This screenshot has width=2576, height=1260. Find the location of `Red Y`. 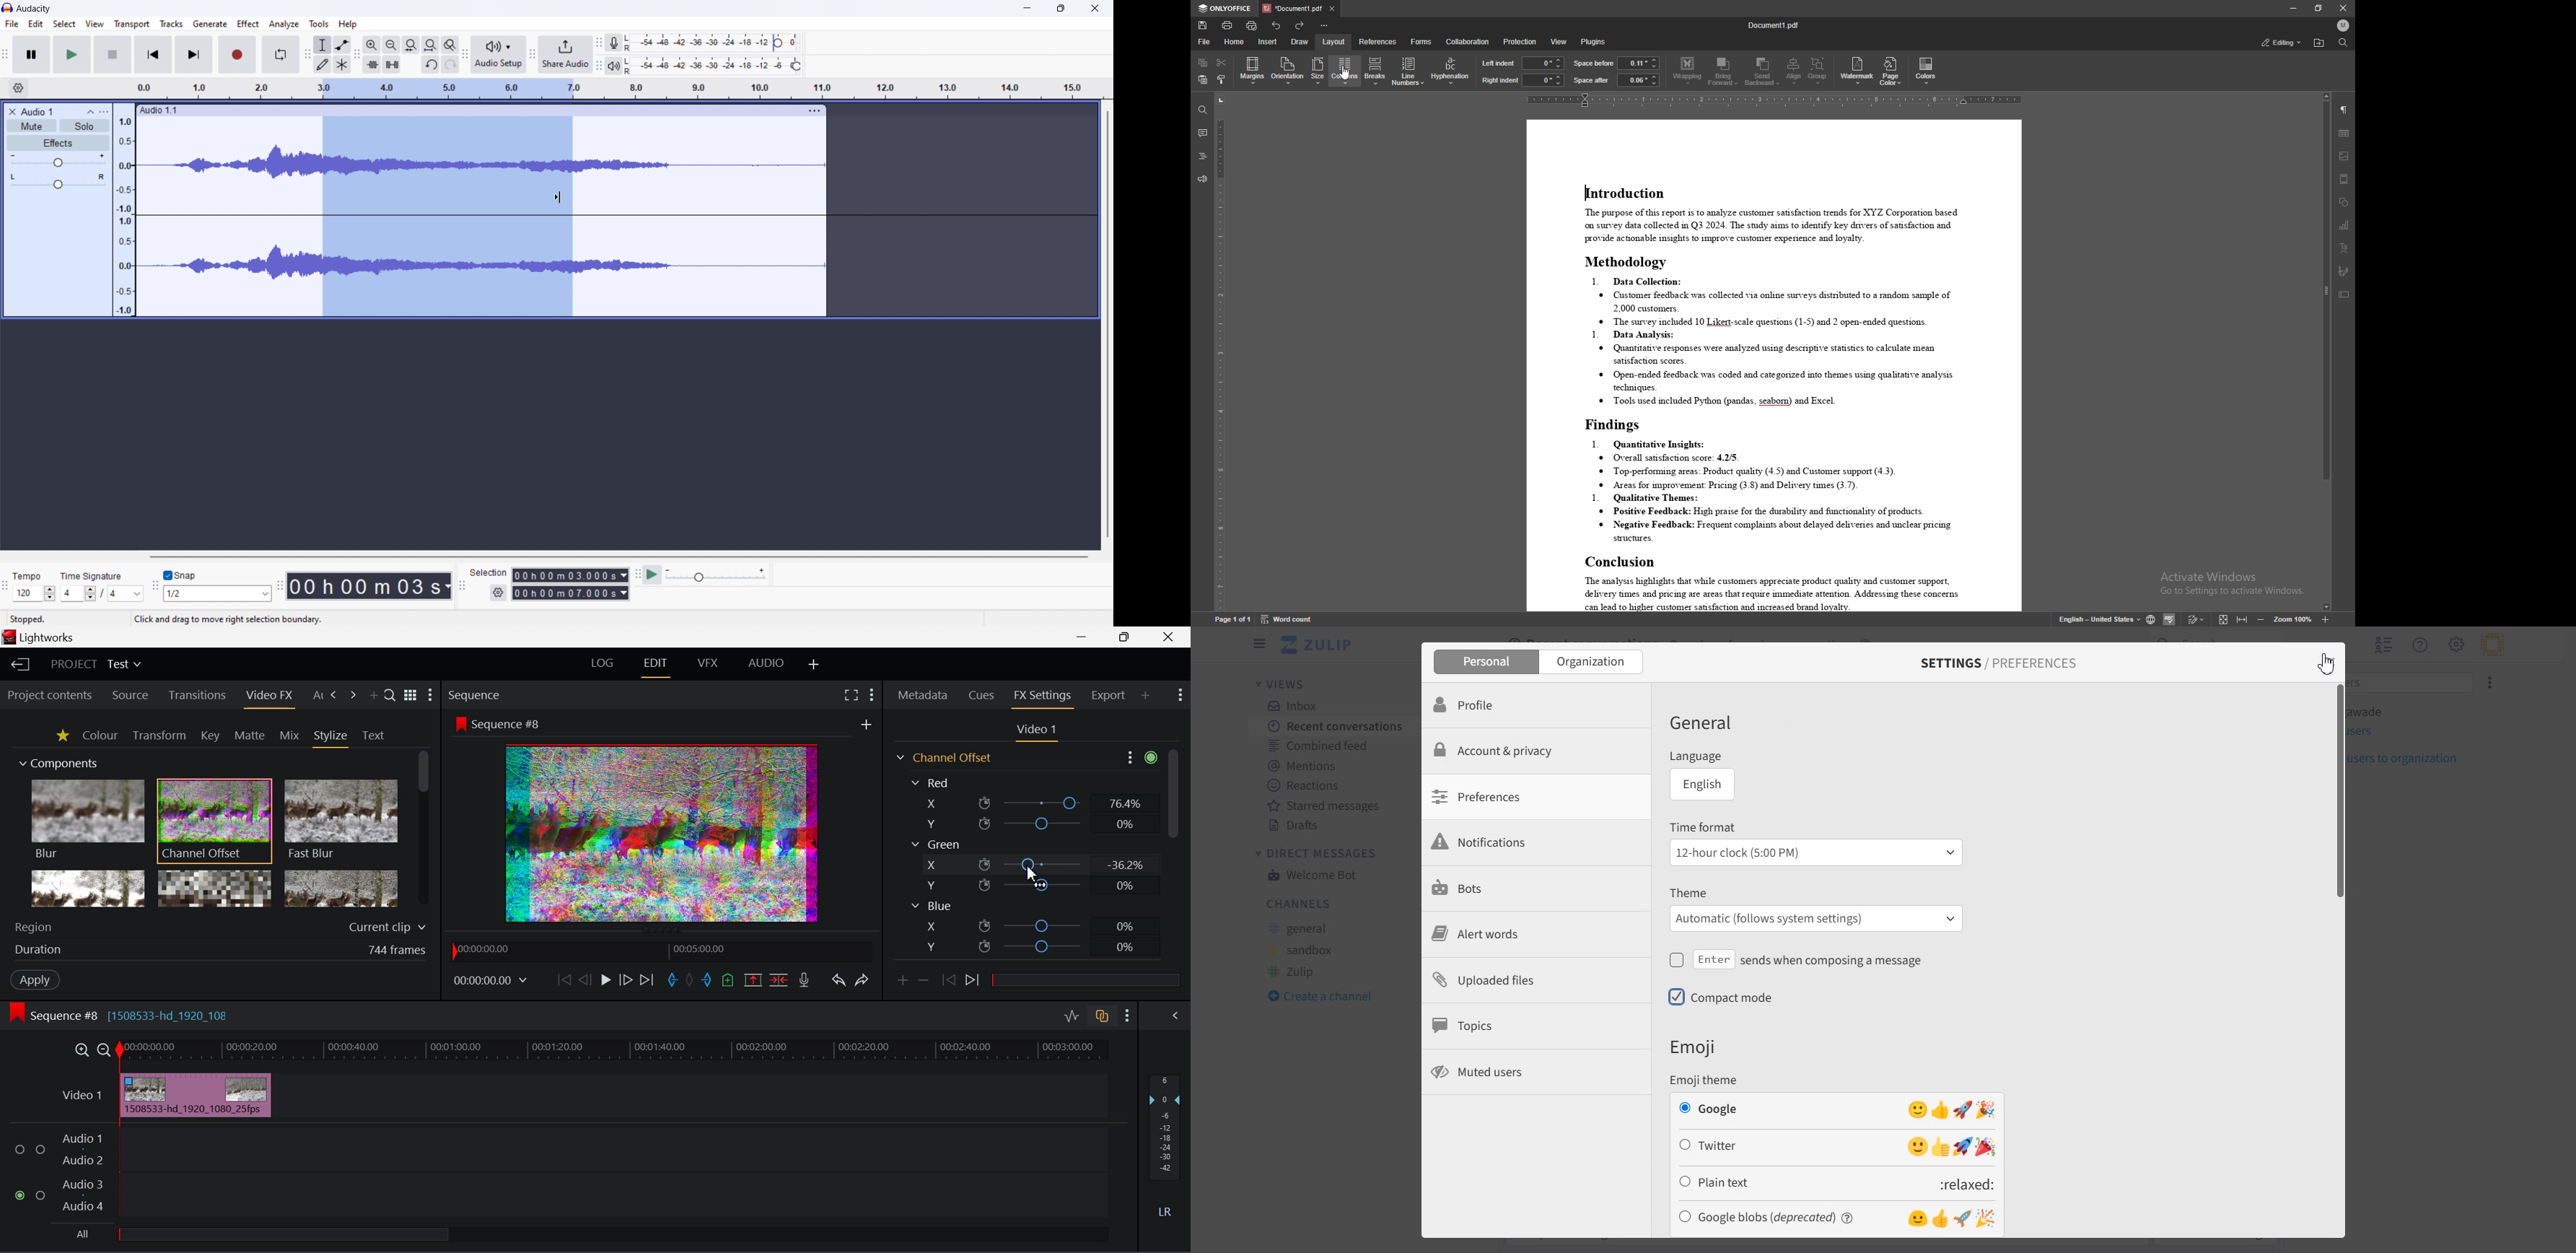

Red Y is located at coordinates (1028, 824).